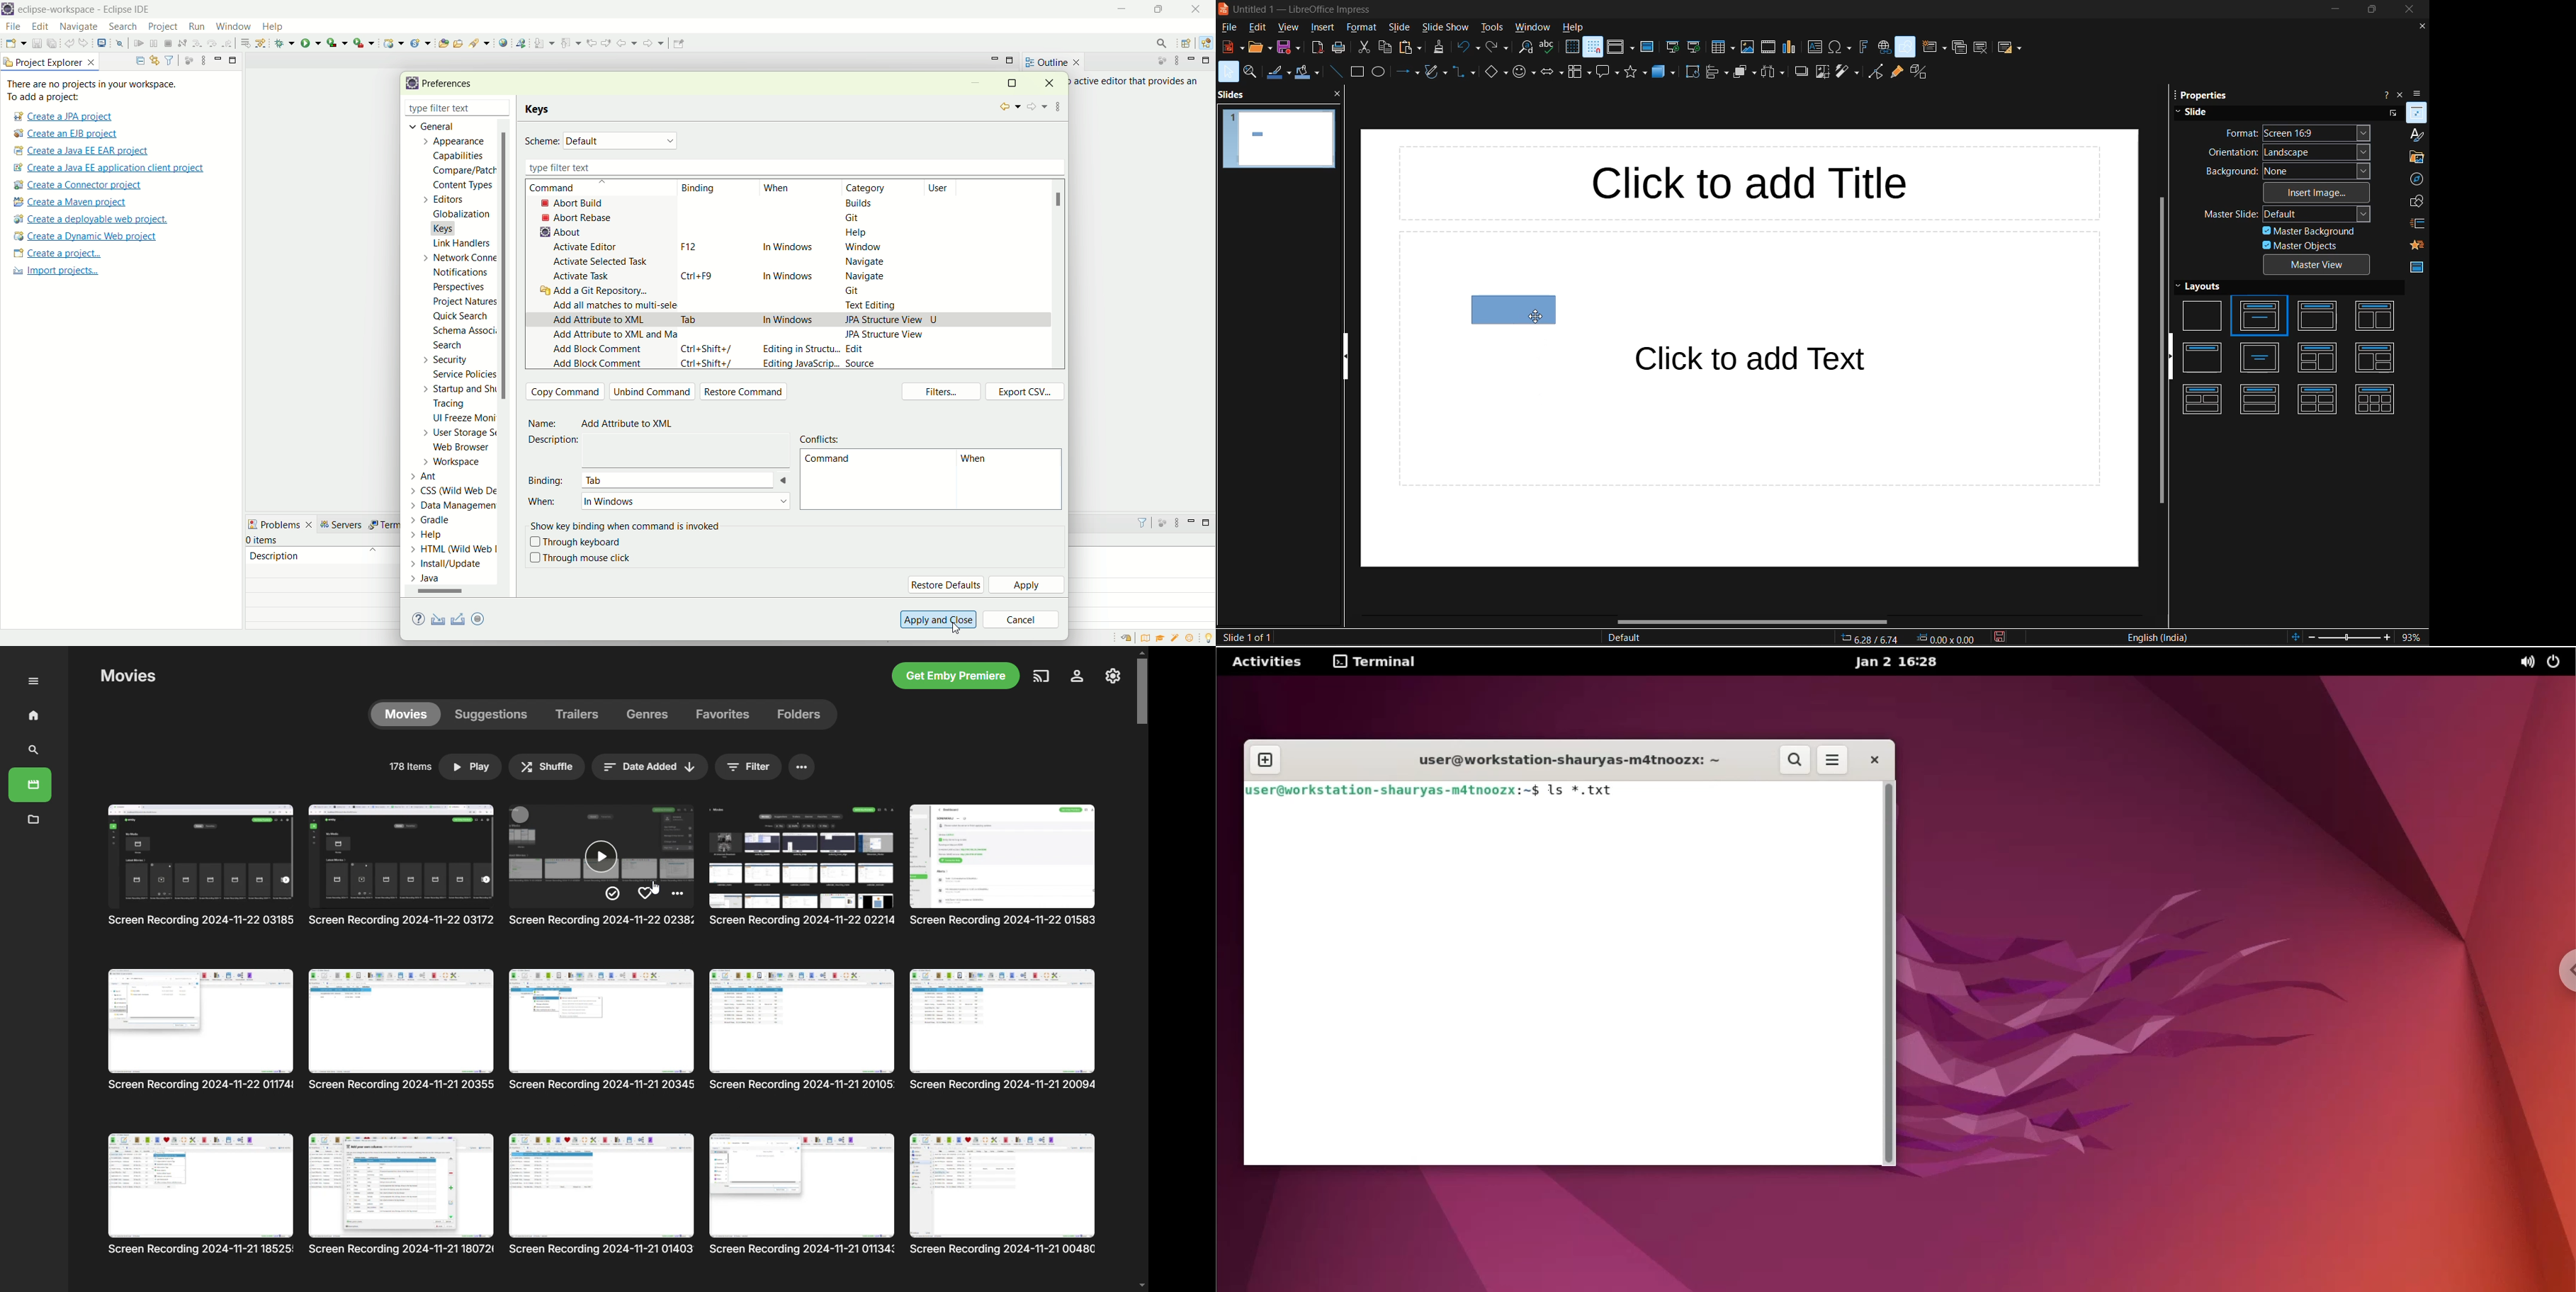  Describe the element at coordinates (823, 438) in the screenshot. I see `conflict` at that location.